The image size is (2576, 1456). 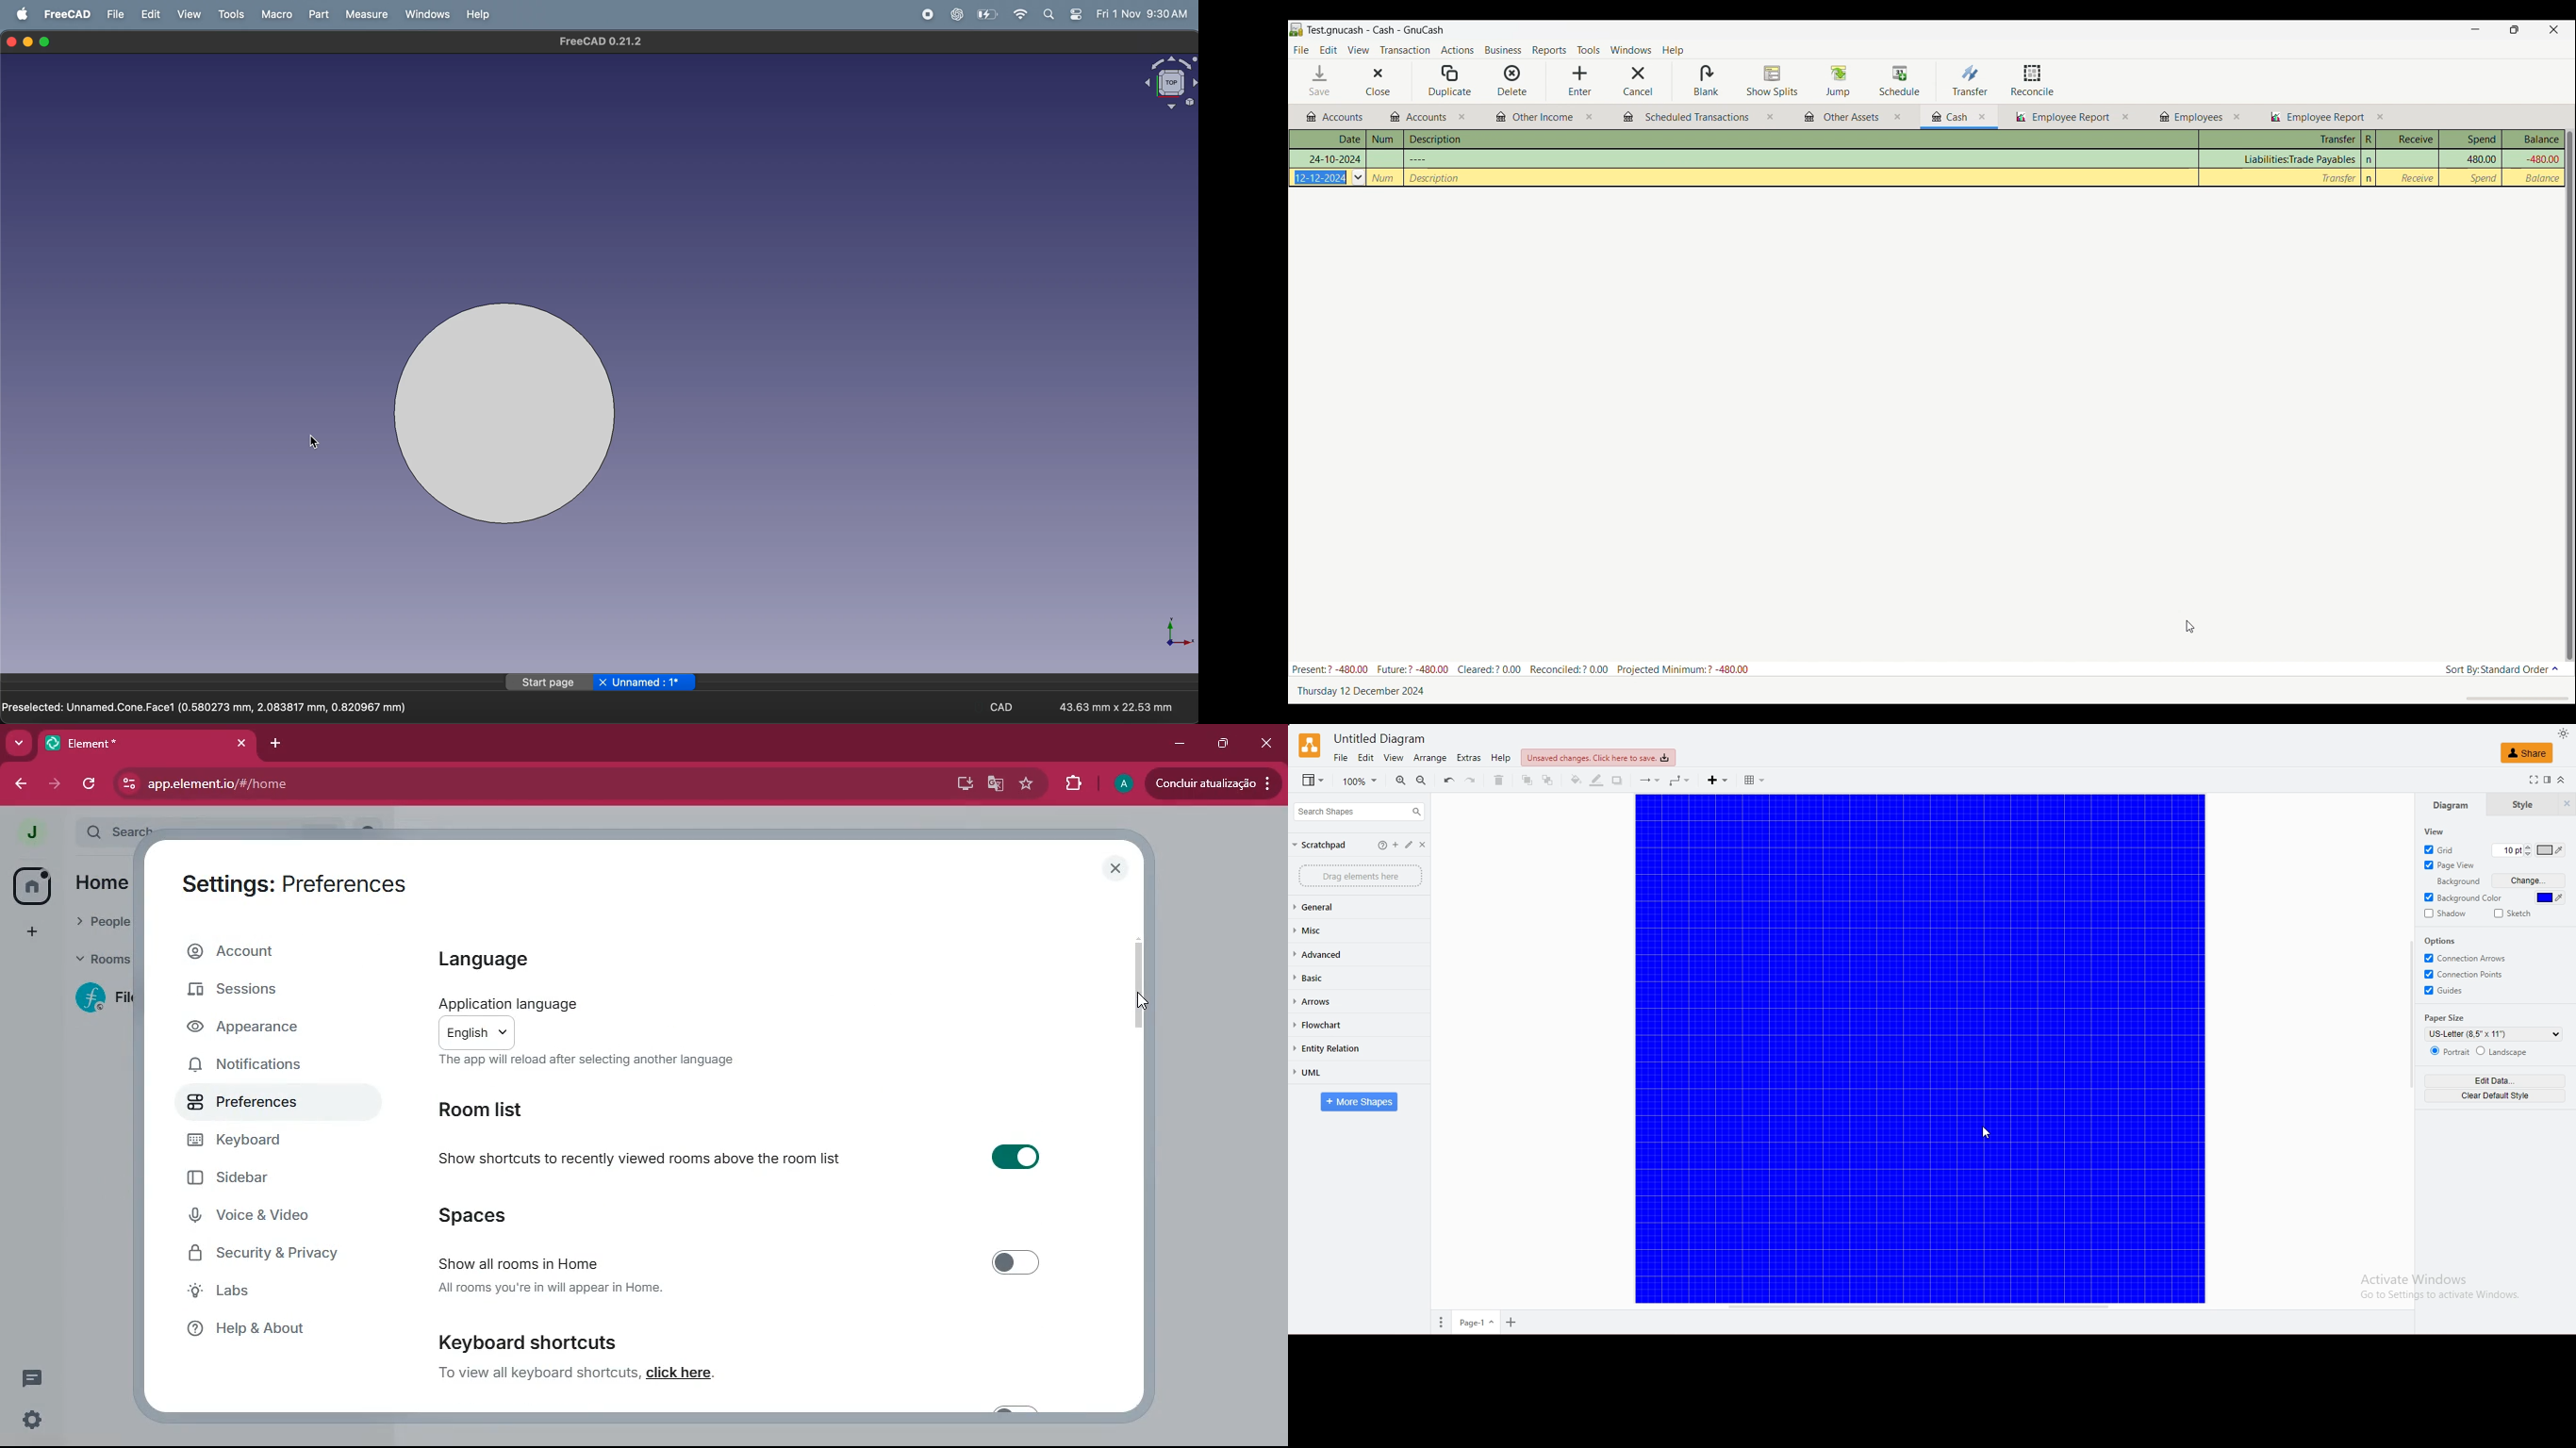 What do you see at coordinates (1428, 845) in the screenshot?
I see `close ` at bounding box center [1428, 845].